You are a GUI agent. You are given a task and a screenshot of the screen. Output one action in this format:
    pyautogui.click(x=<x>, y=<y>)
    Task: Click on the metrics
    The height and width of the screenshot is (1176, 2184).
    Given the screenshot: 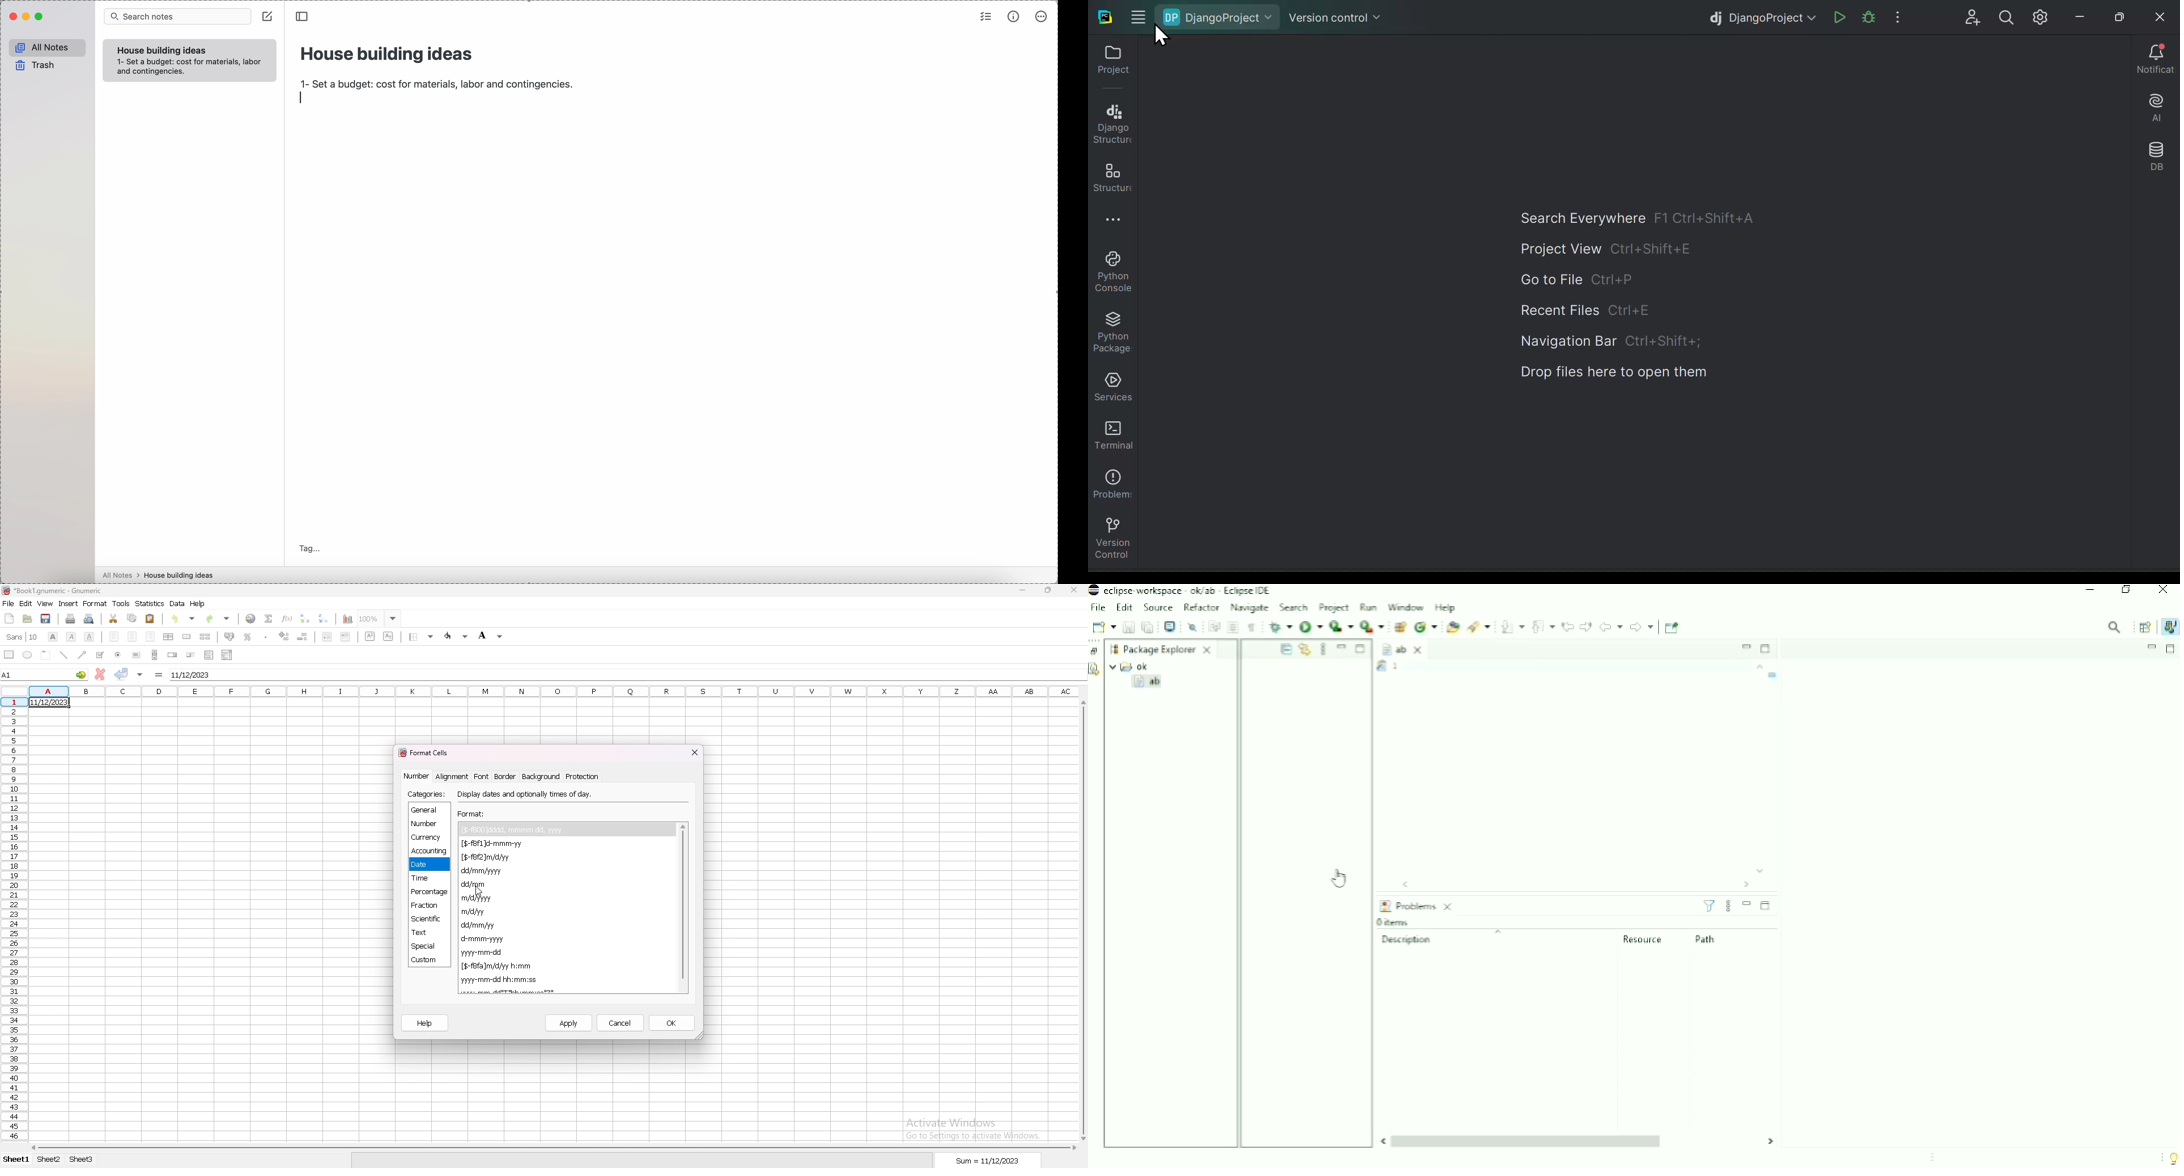 What is the action you would take?
    pyautogui.click(x=1013, y=18)
    